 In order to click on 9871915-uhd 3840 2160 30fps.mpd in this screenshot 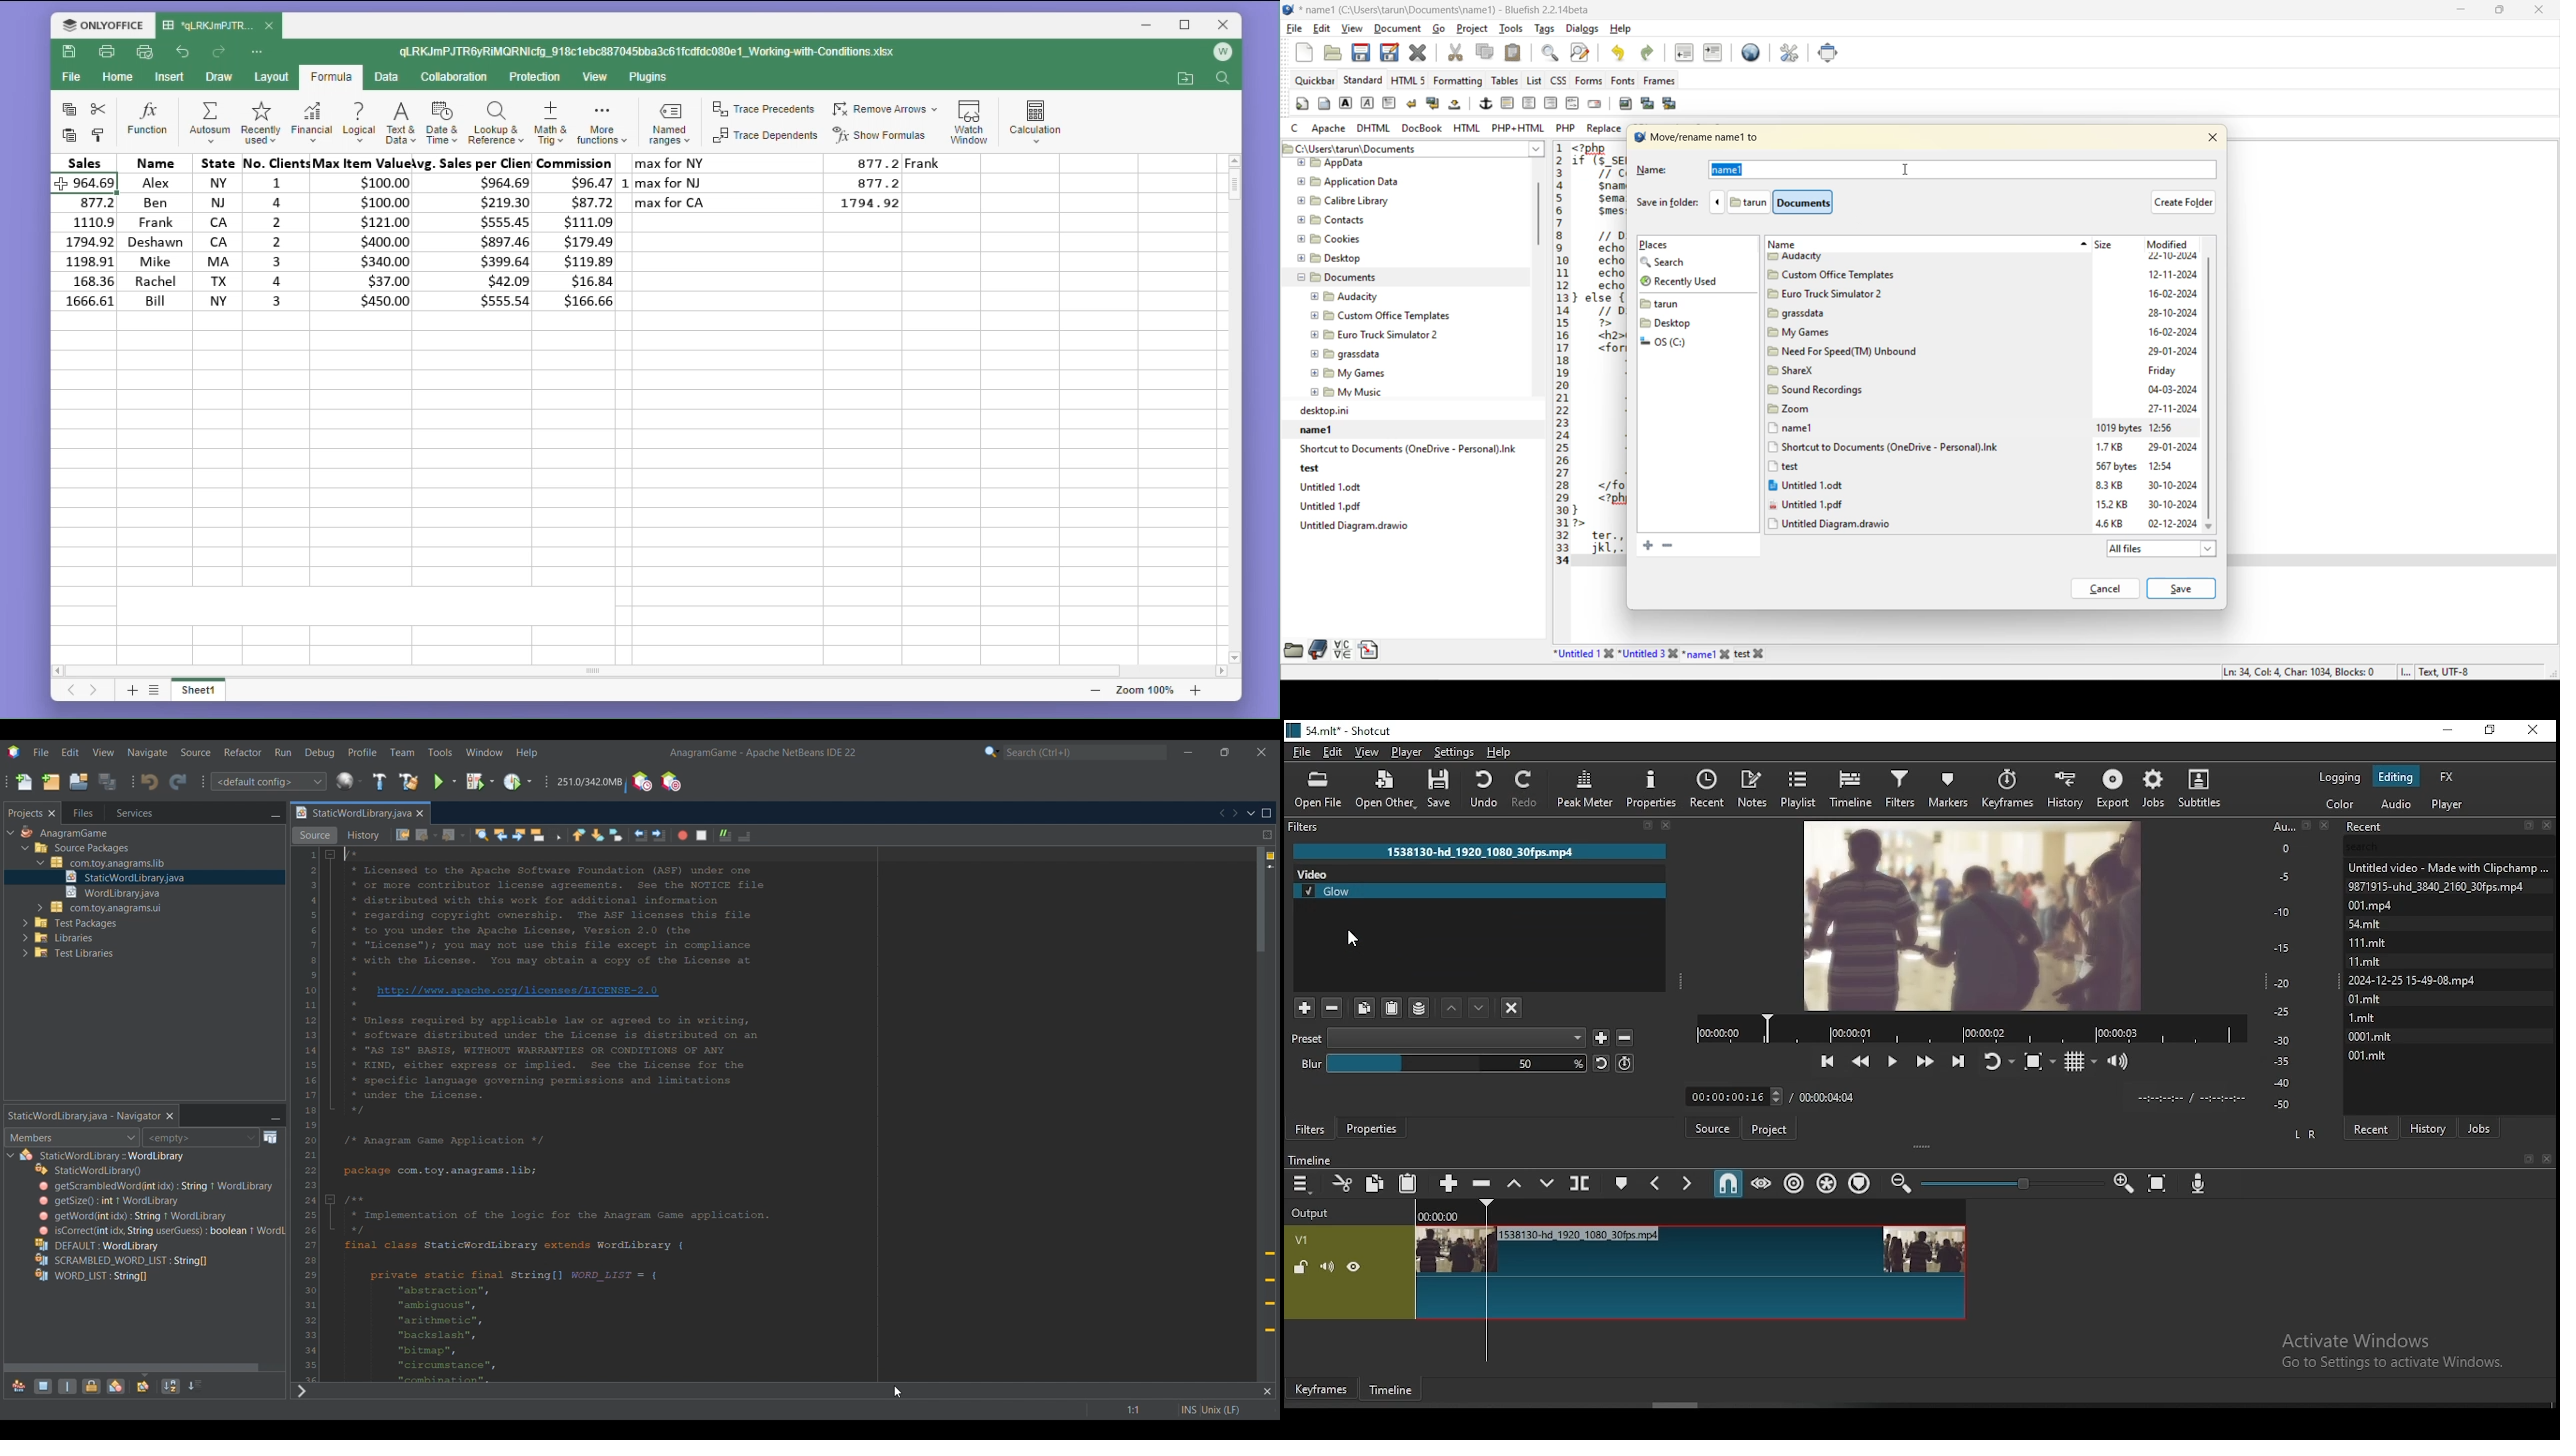, I will do `click(2440, 886)`.